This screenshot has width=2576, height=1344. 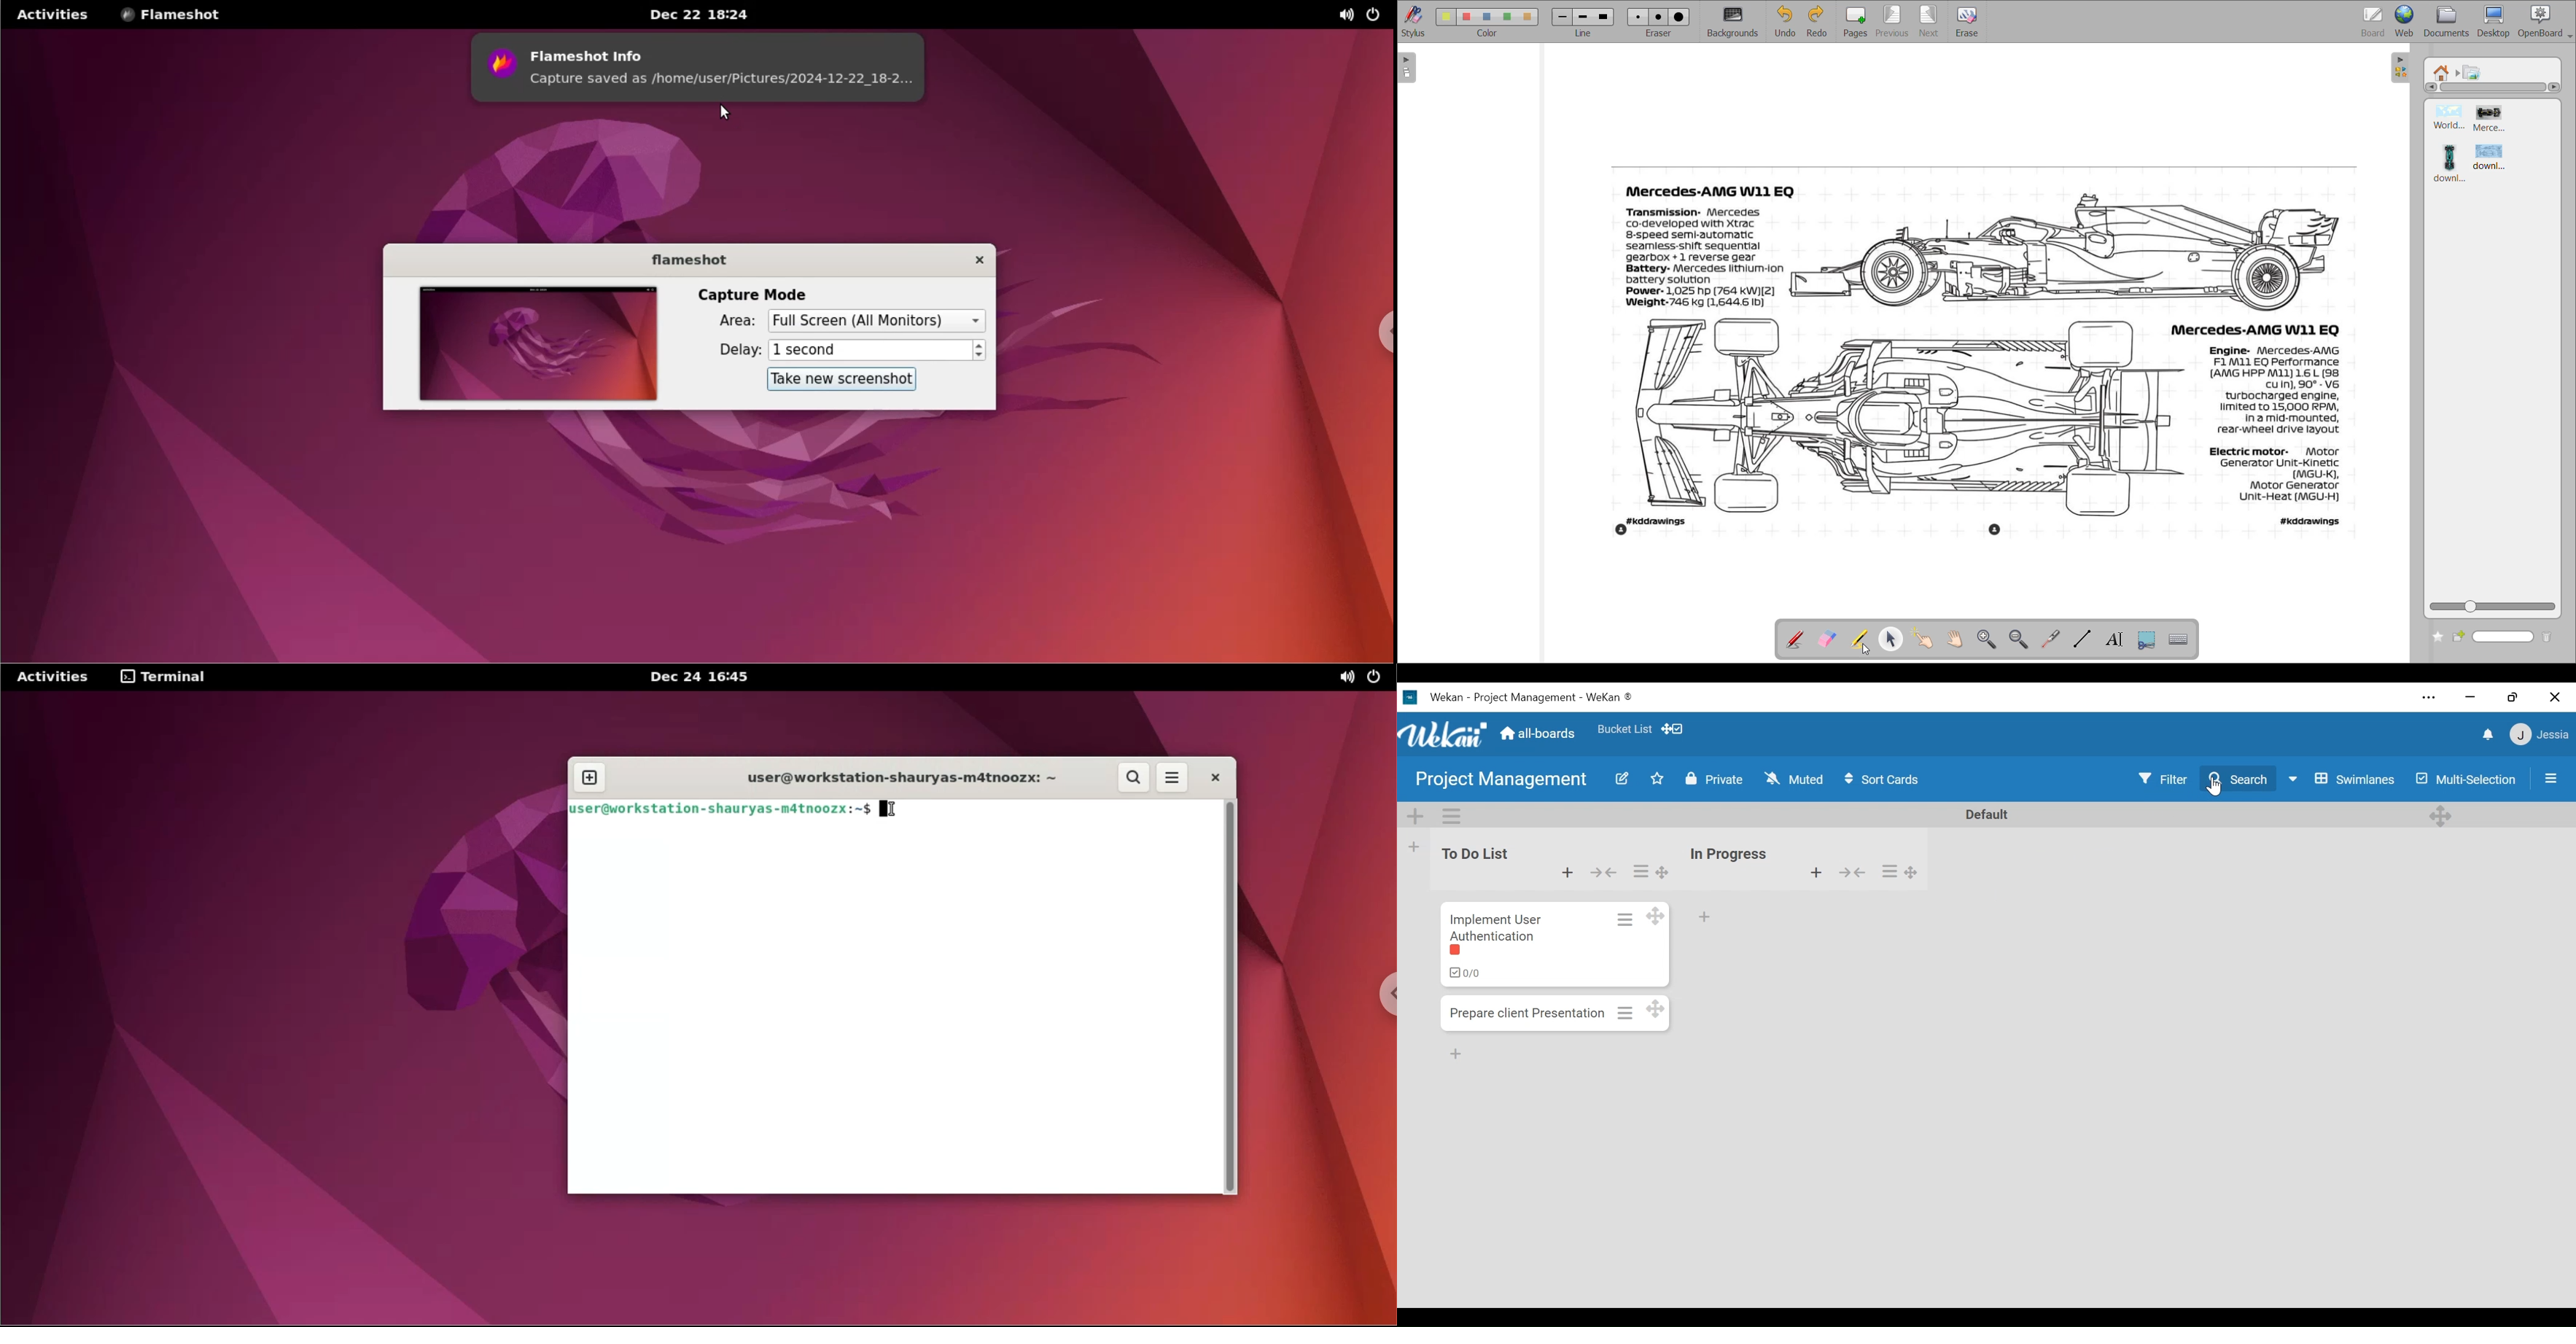 What do you see at coordinates (733, 321) in the screenshot?
I see `area:` at bounding box center [733, 321].